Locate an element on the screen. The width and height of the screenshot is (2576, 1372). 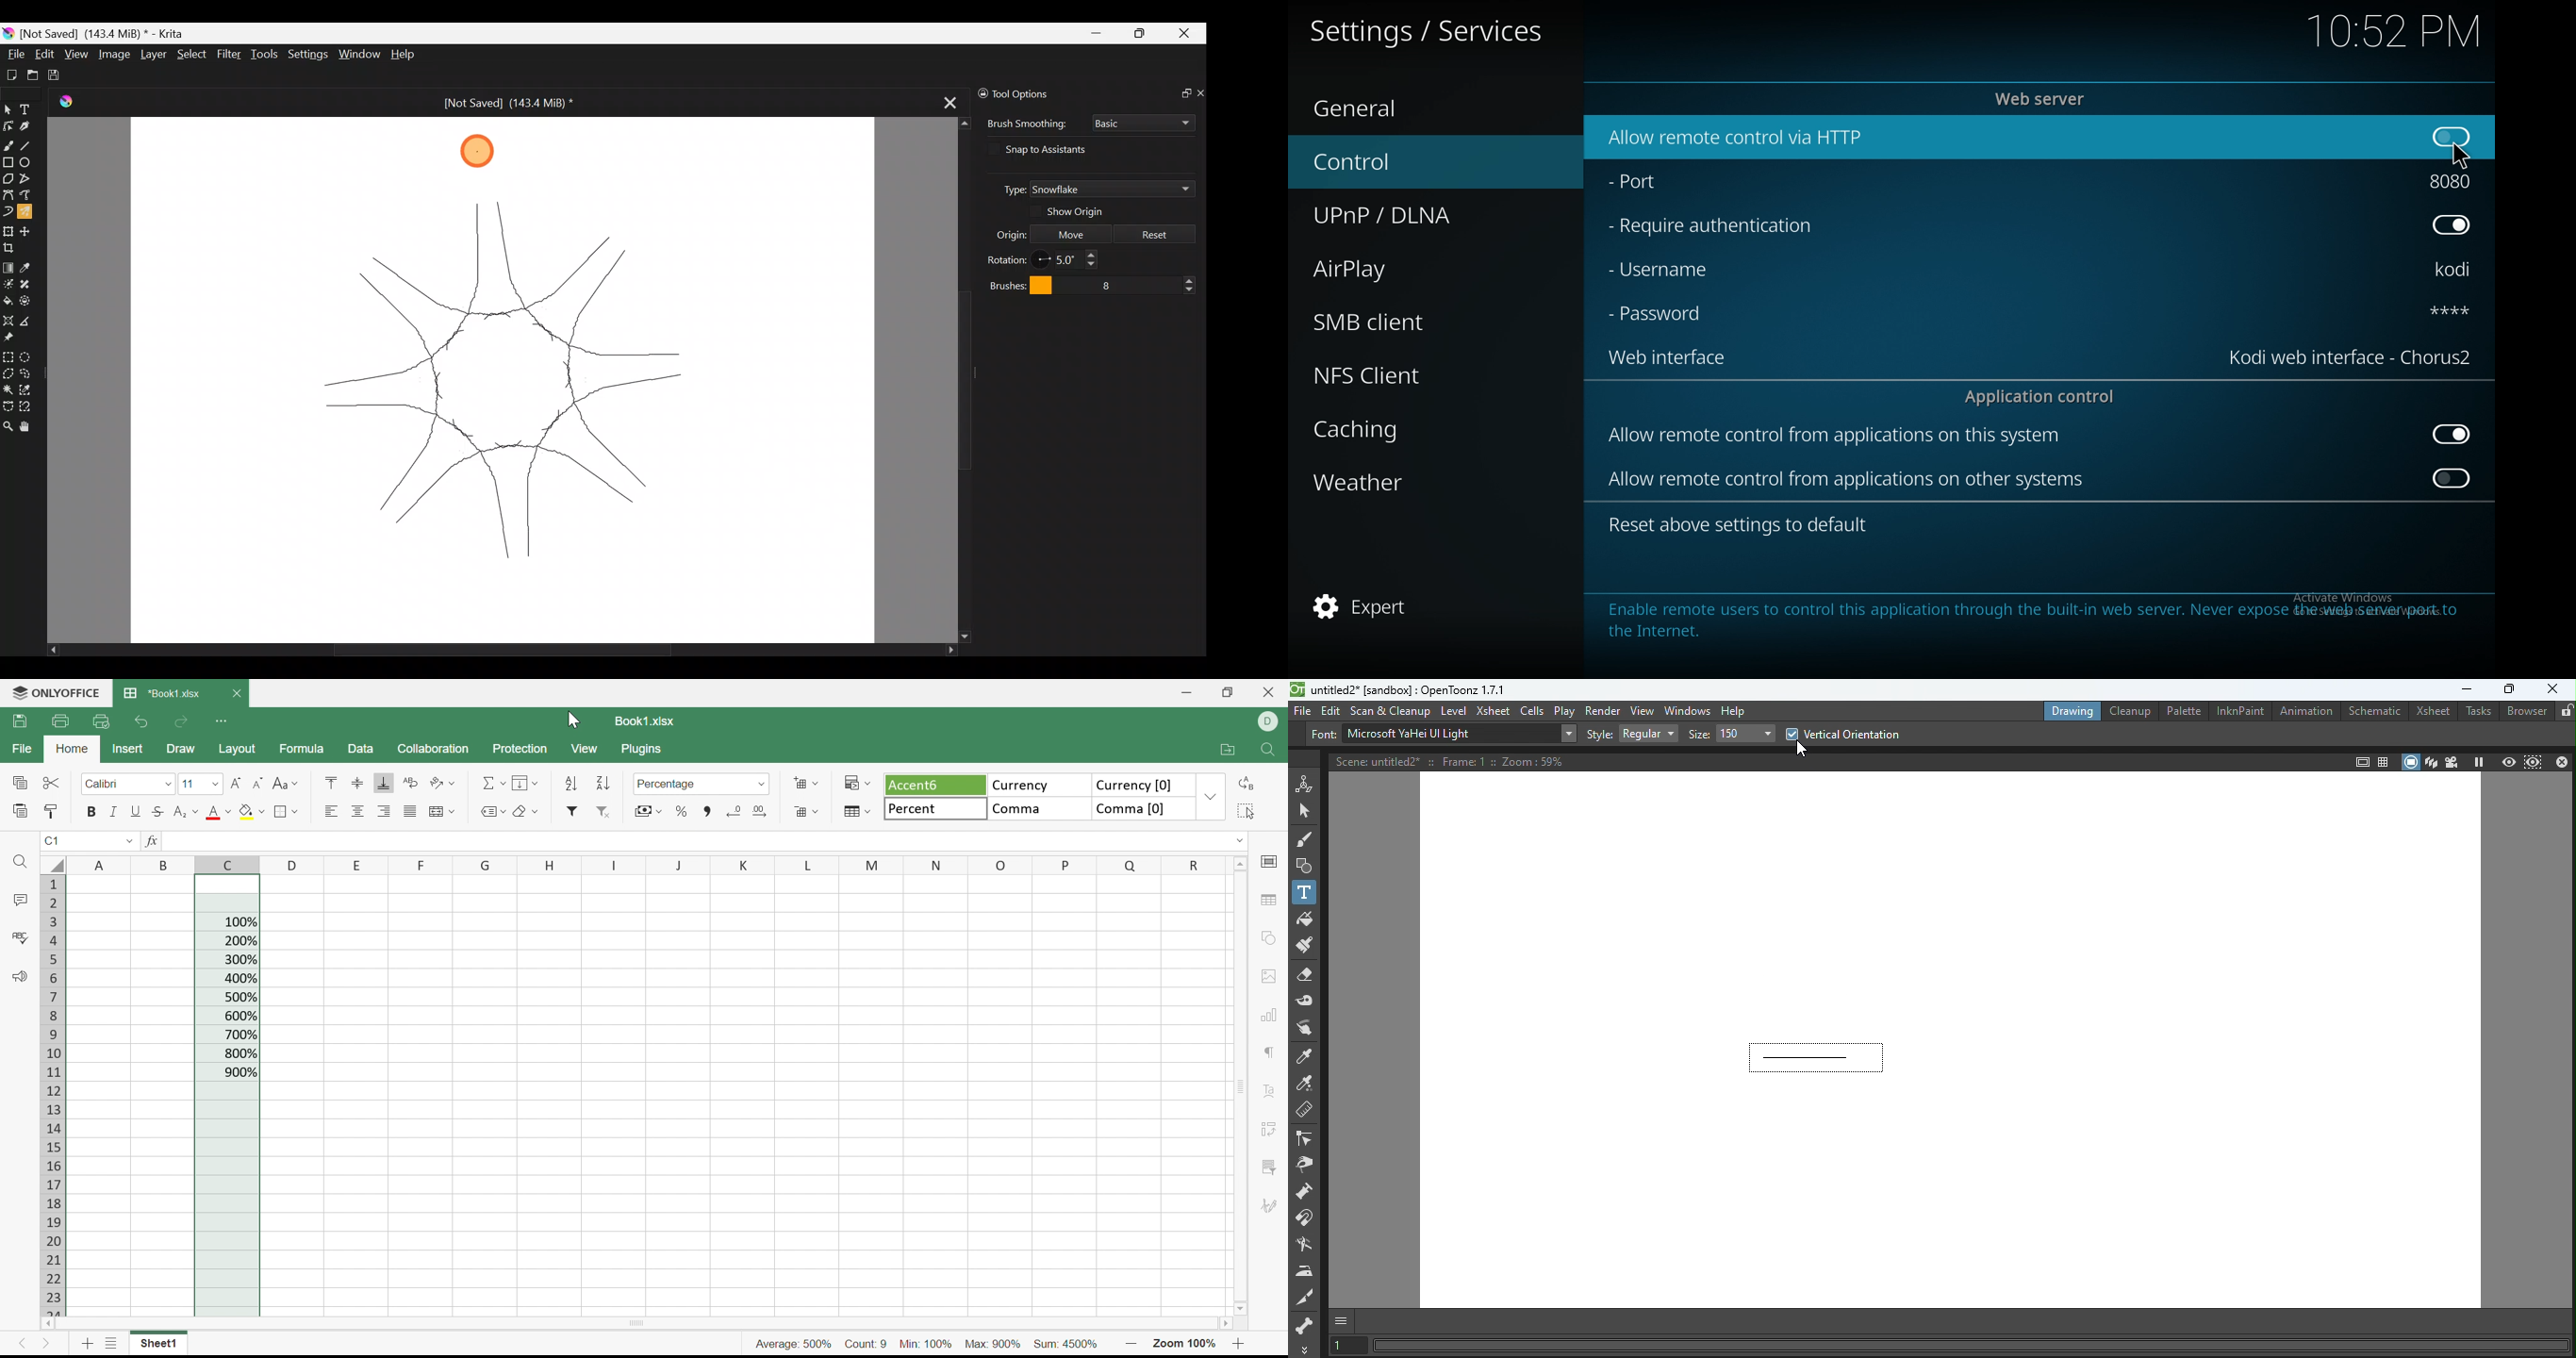
Data is located at coordinates (362, 749).